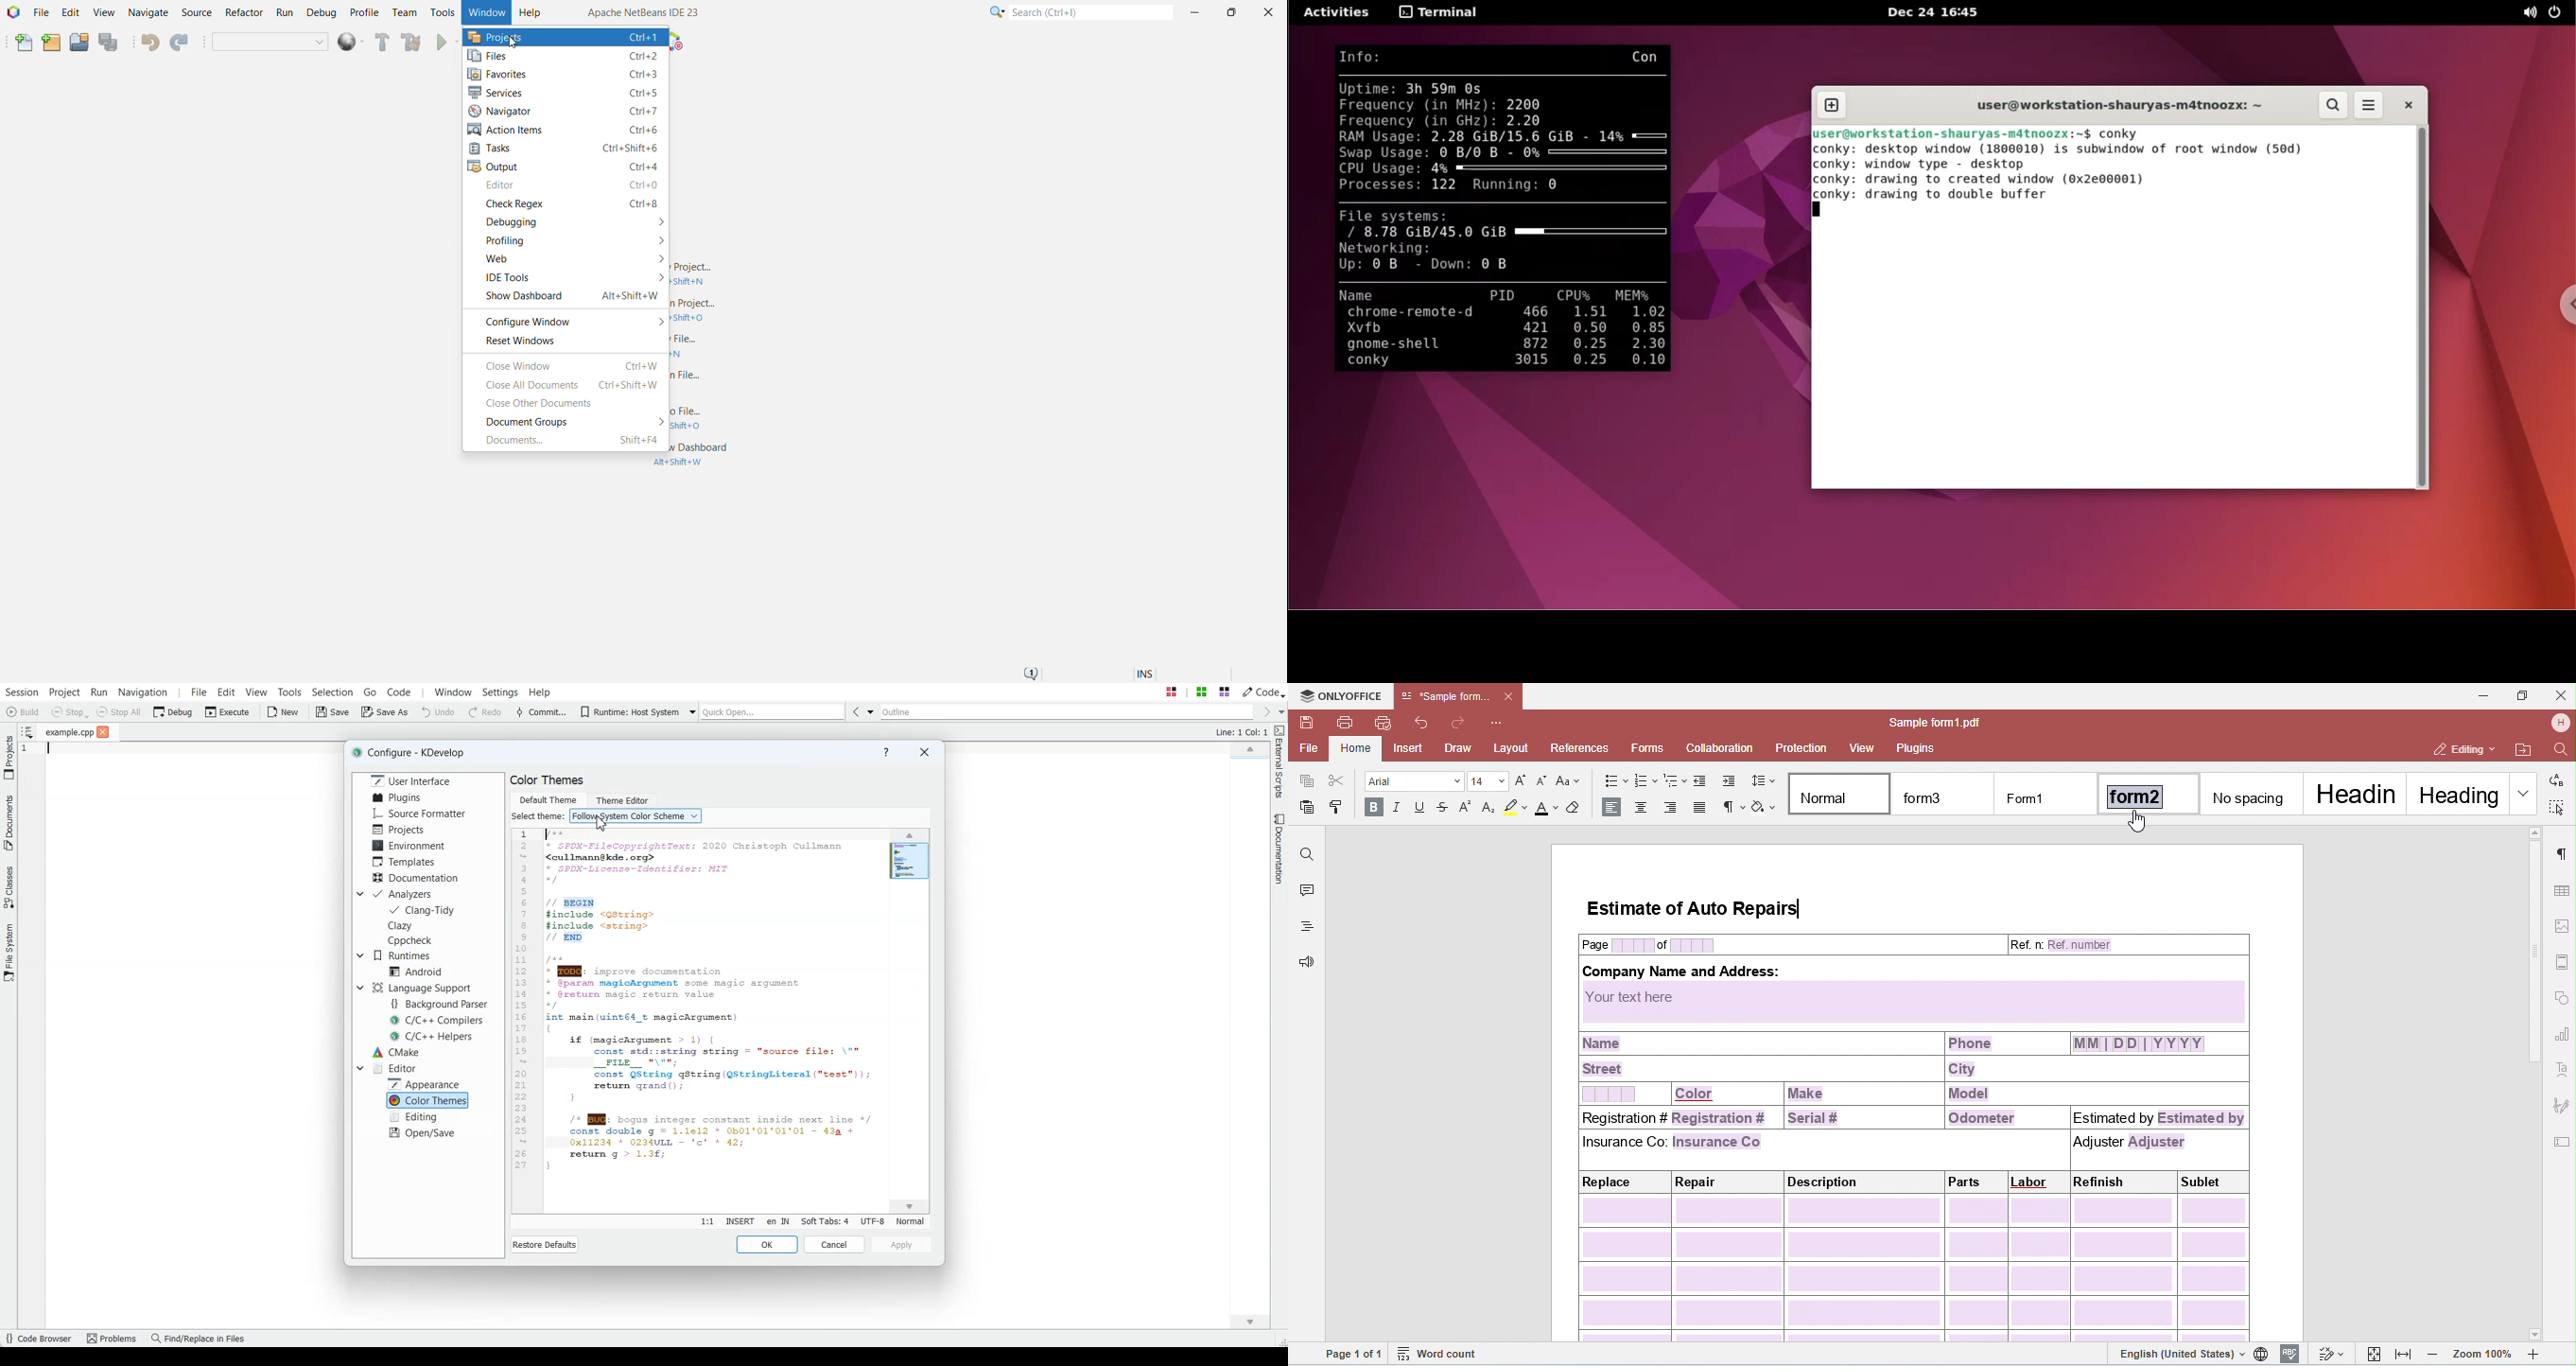 The height and width of the screenshot is (1372, 2576). Describe the element at coordinates (824, 1221) in the screenshot. I see `Soft Tabs: 4` at that location.